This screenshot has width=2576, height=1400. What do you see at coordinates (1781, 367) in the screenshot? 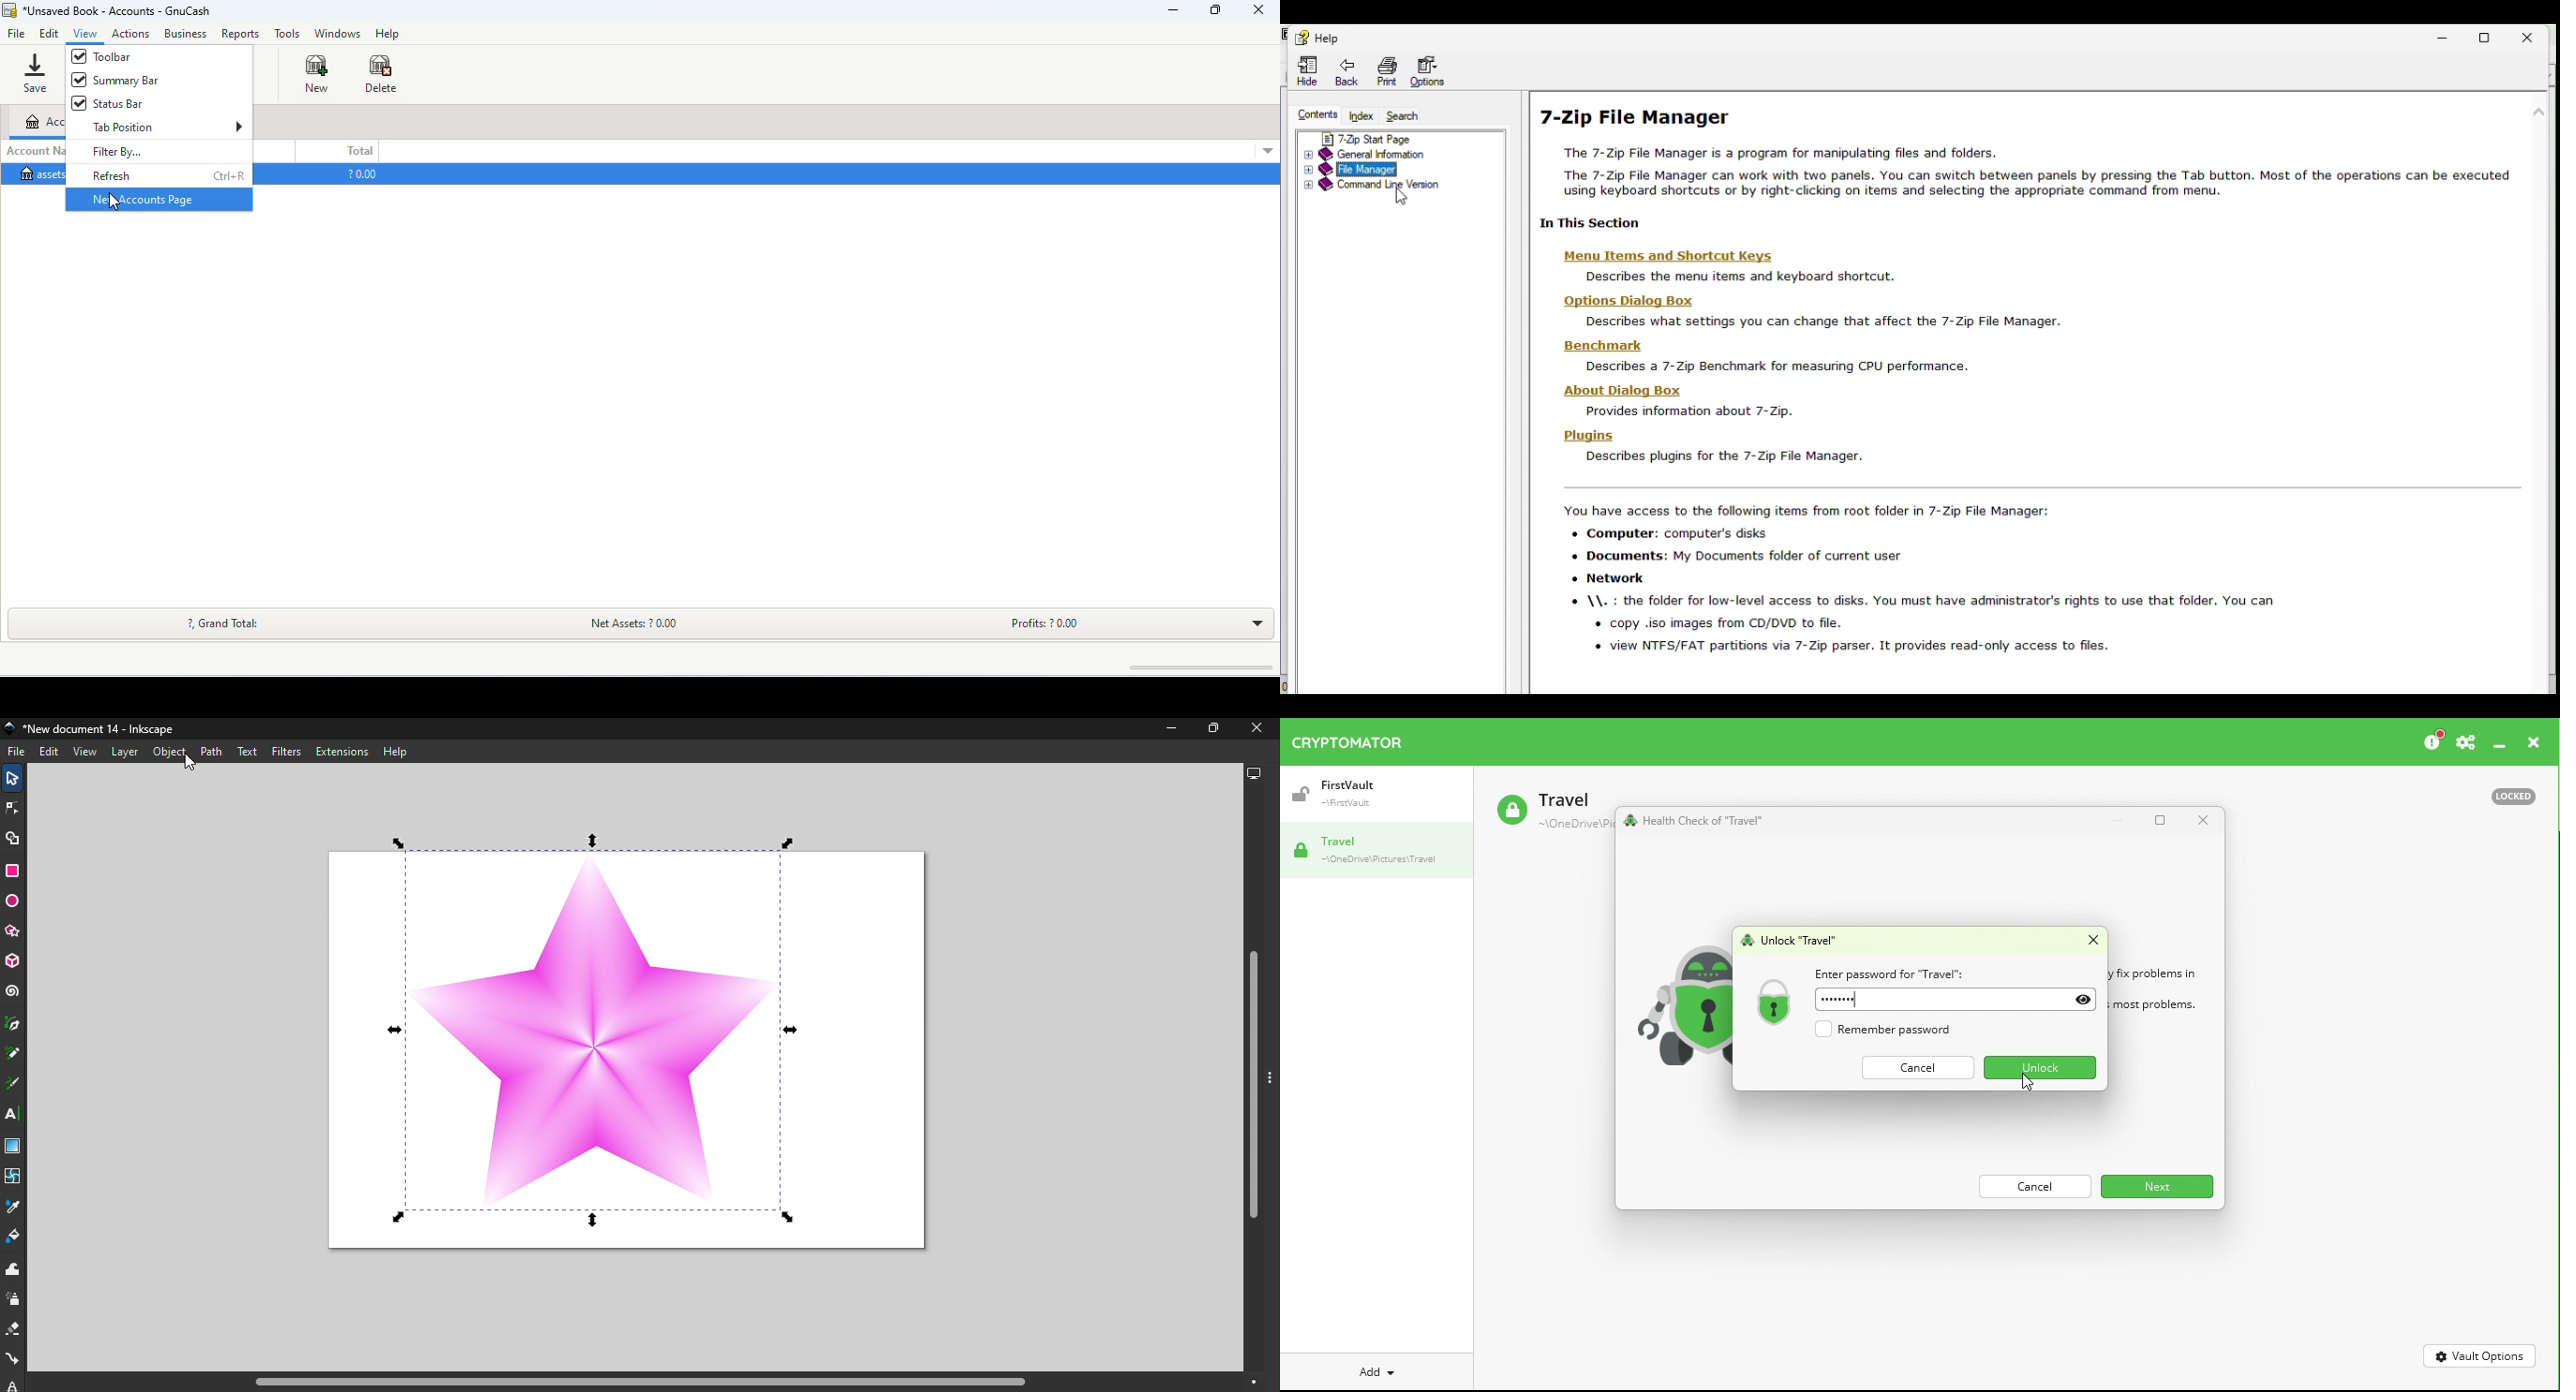
I see `Describes a 7-Zip Benchmark for measuring CPU performance.` at bounding box center [1781, 367].